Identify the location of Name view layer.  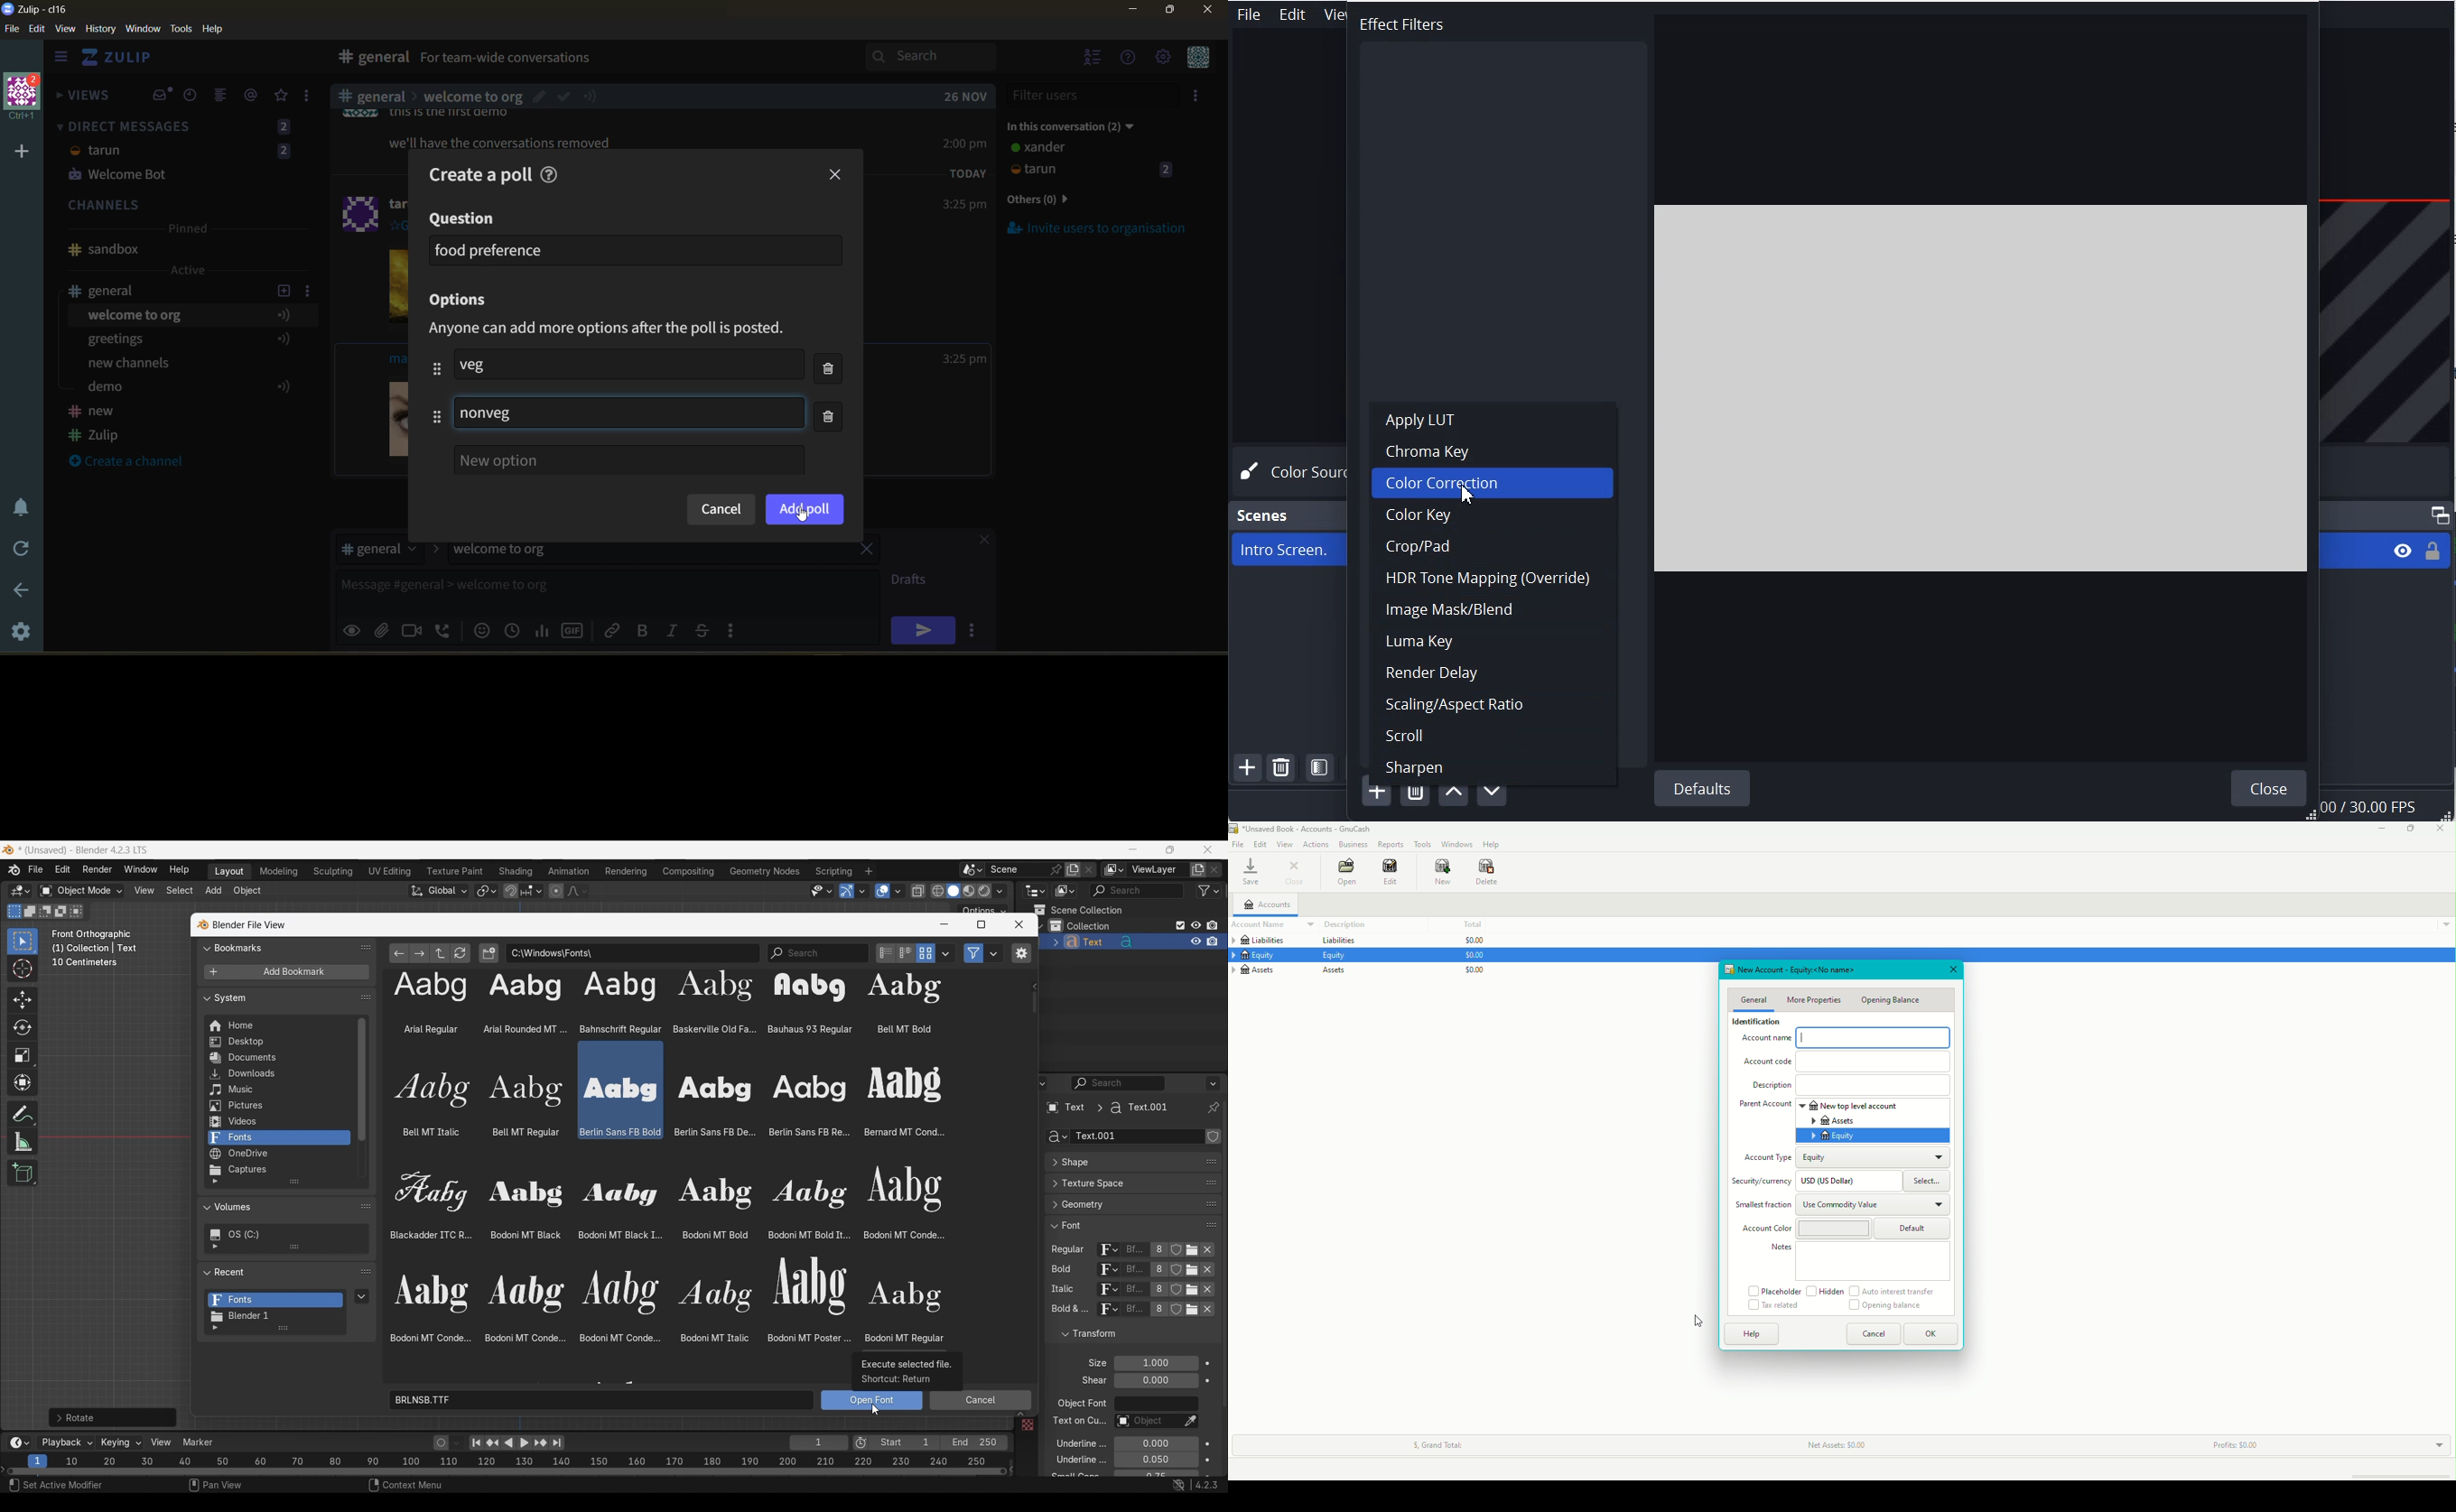
(1158, 870).